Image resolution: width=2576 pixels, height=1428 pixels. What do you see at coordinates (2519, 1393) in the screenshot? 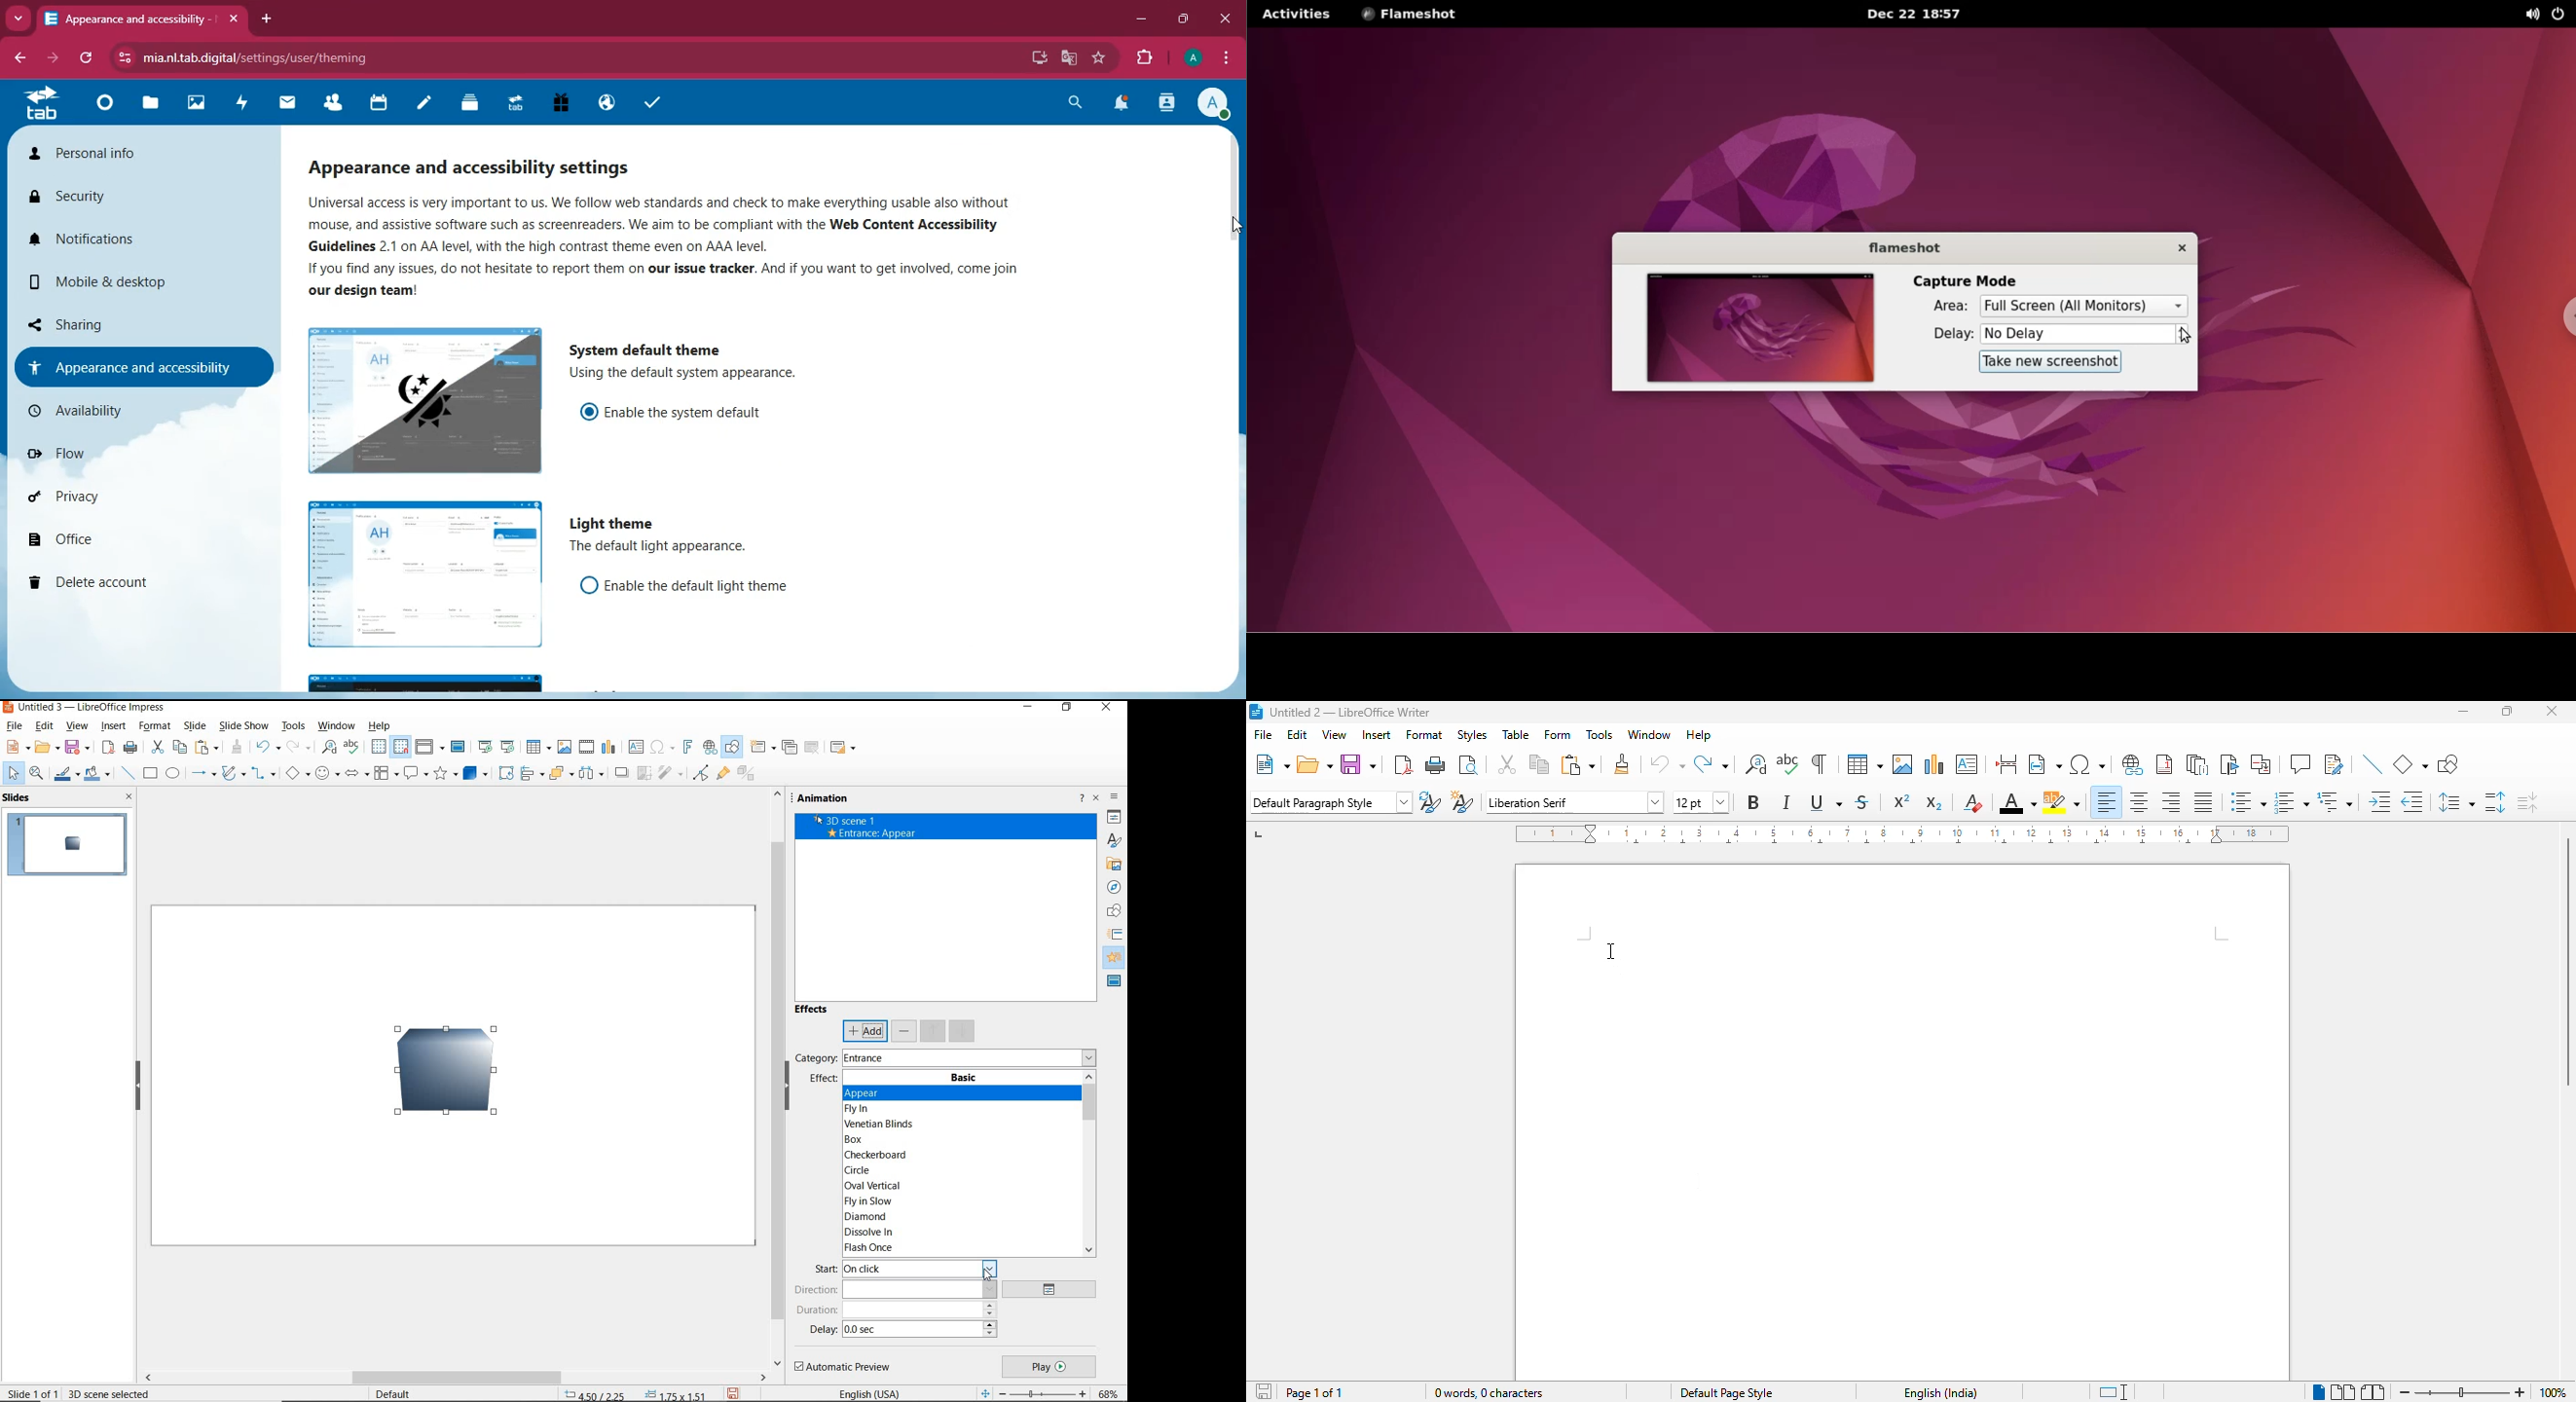
I see `zoom in` at bounding box center [2519, 1393].